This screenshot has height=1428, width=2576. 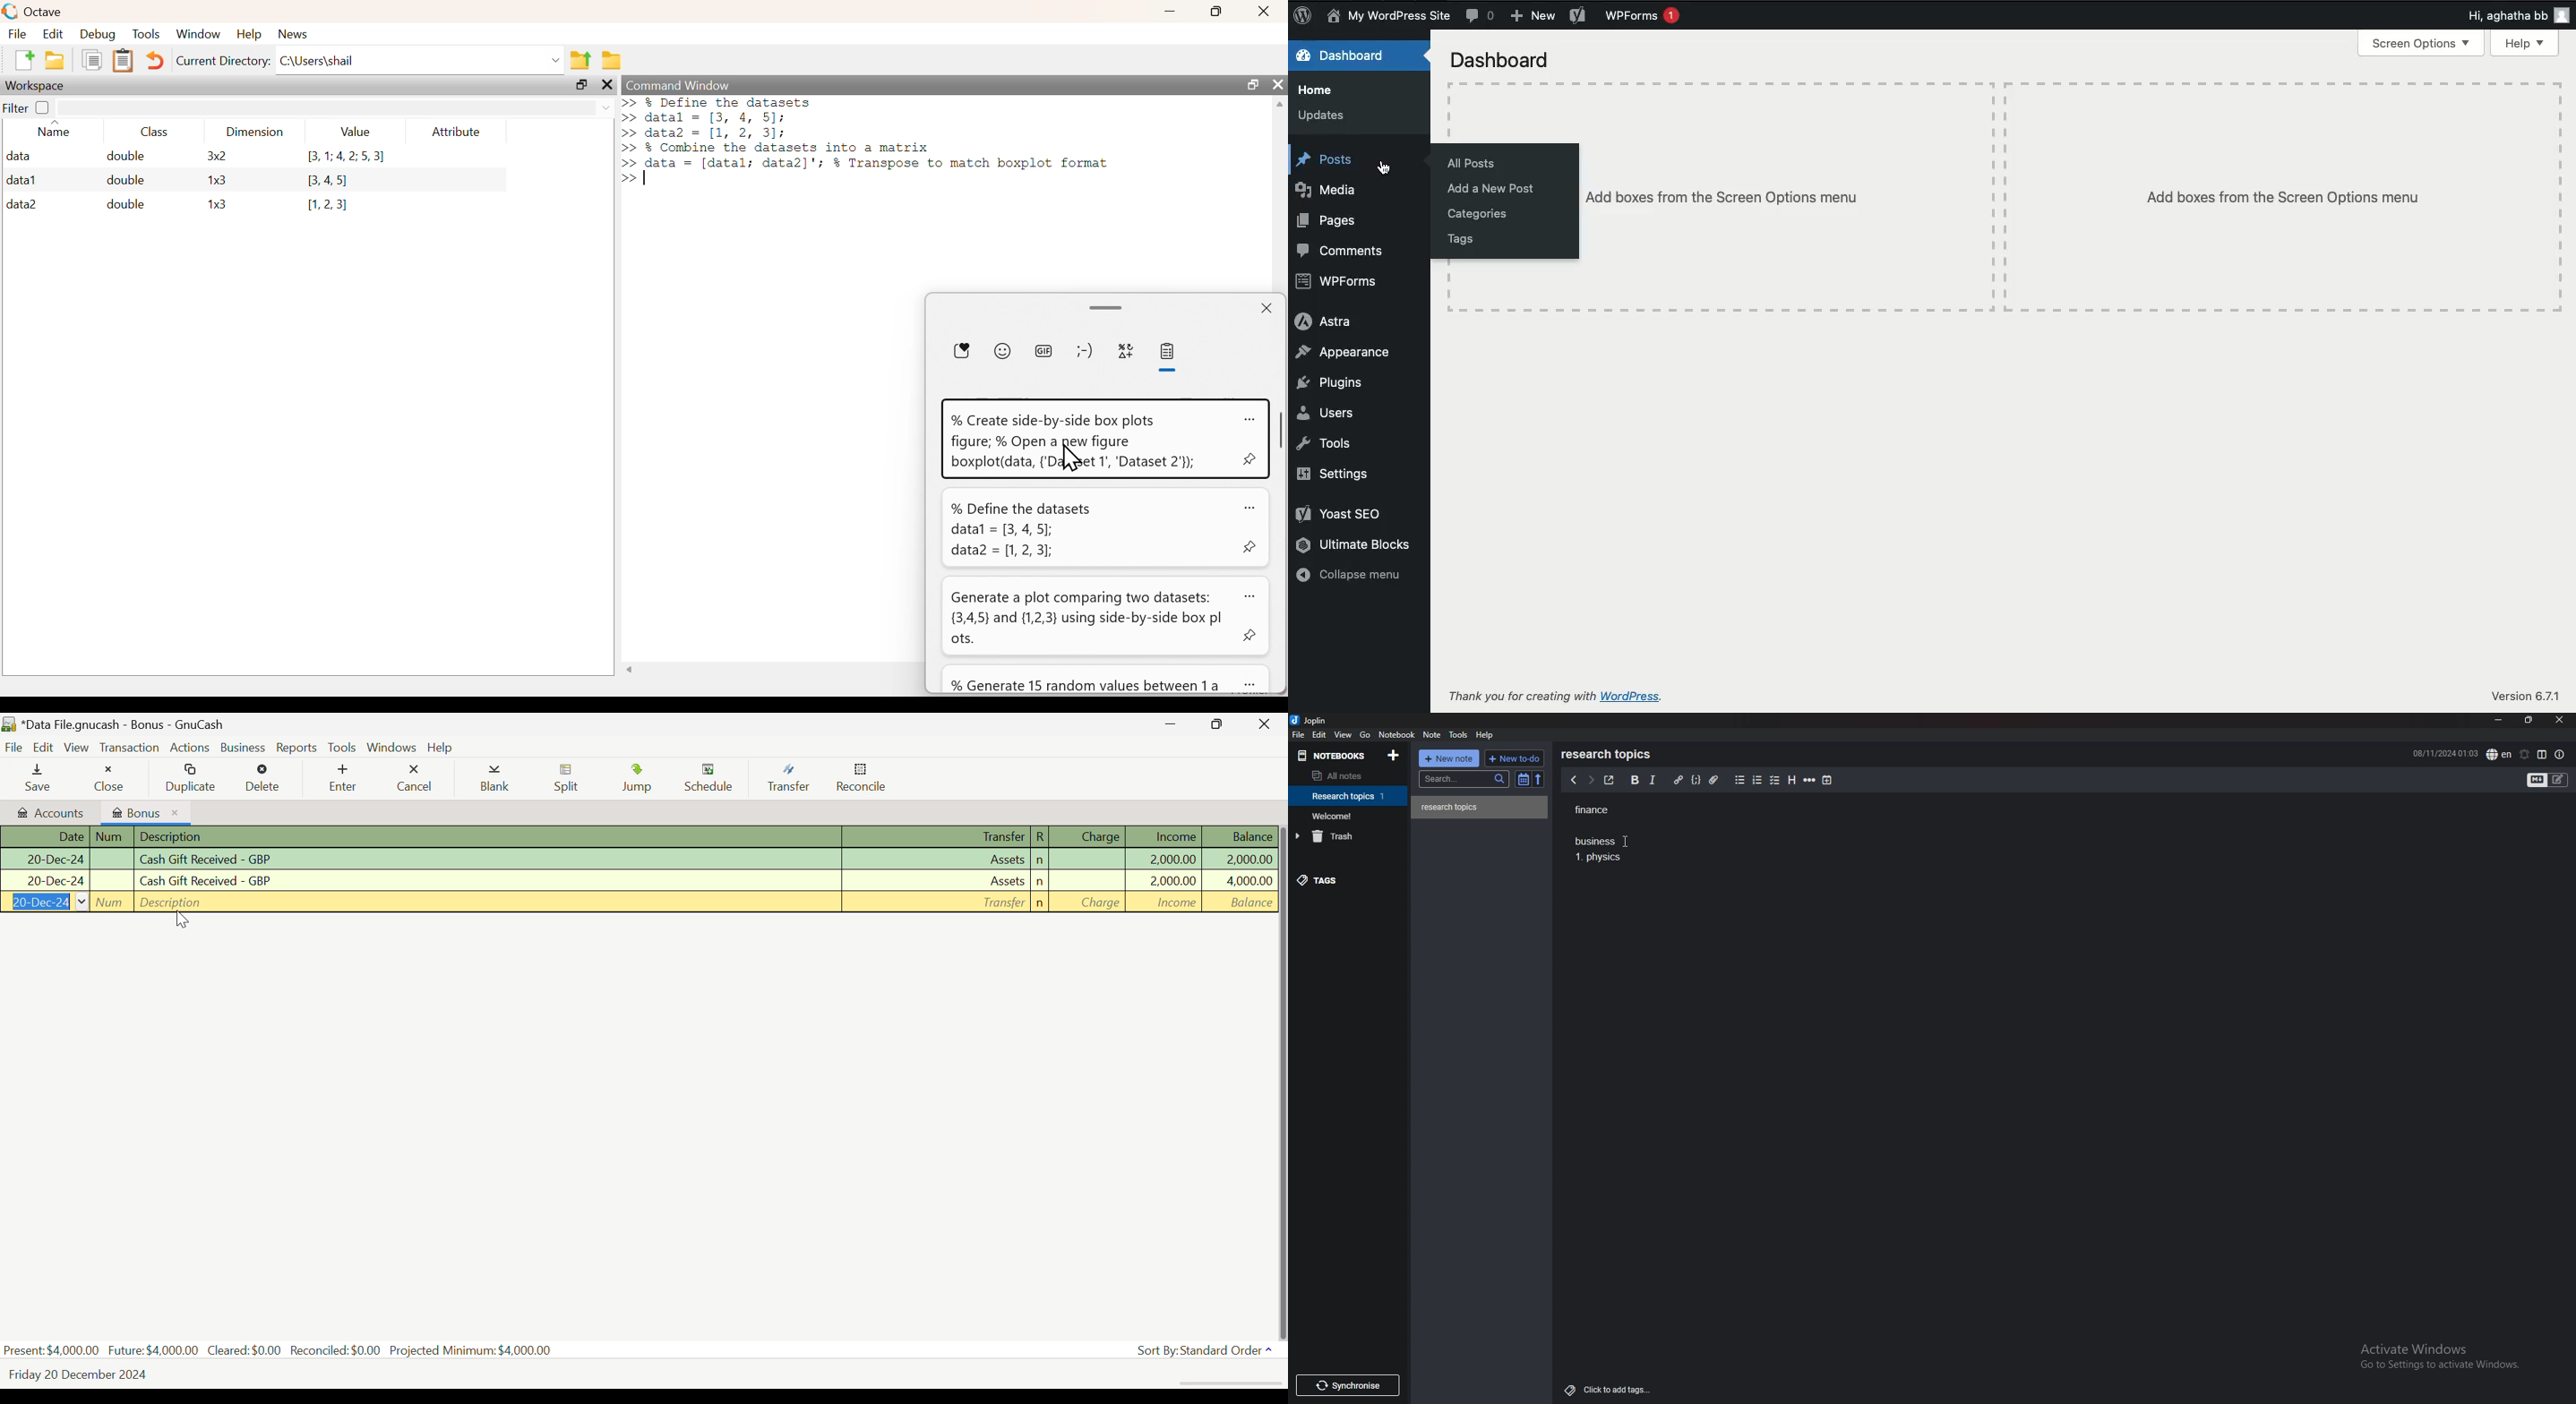 I want to click on  finance, so click(x=1607, y=809).